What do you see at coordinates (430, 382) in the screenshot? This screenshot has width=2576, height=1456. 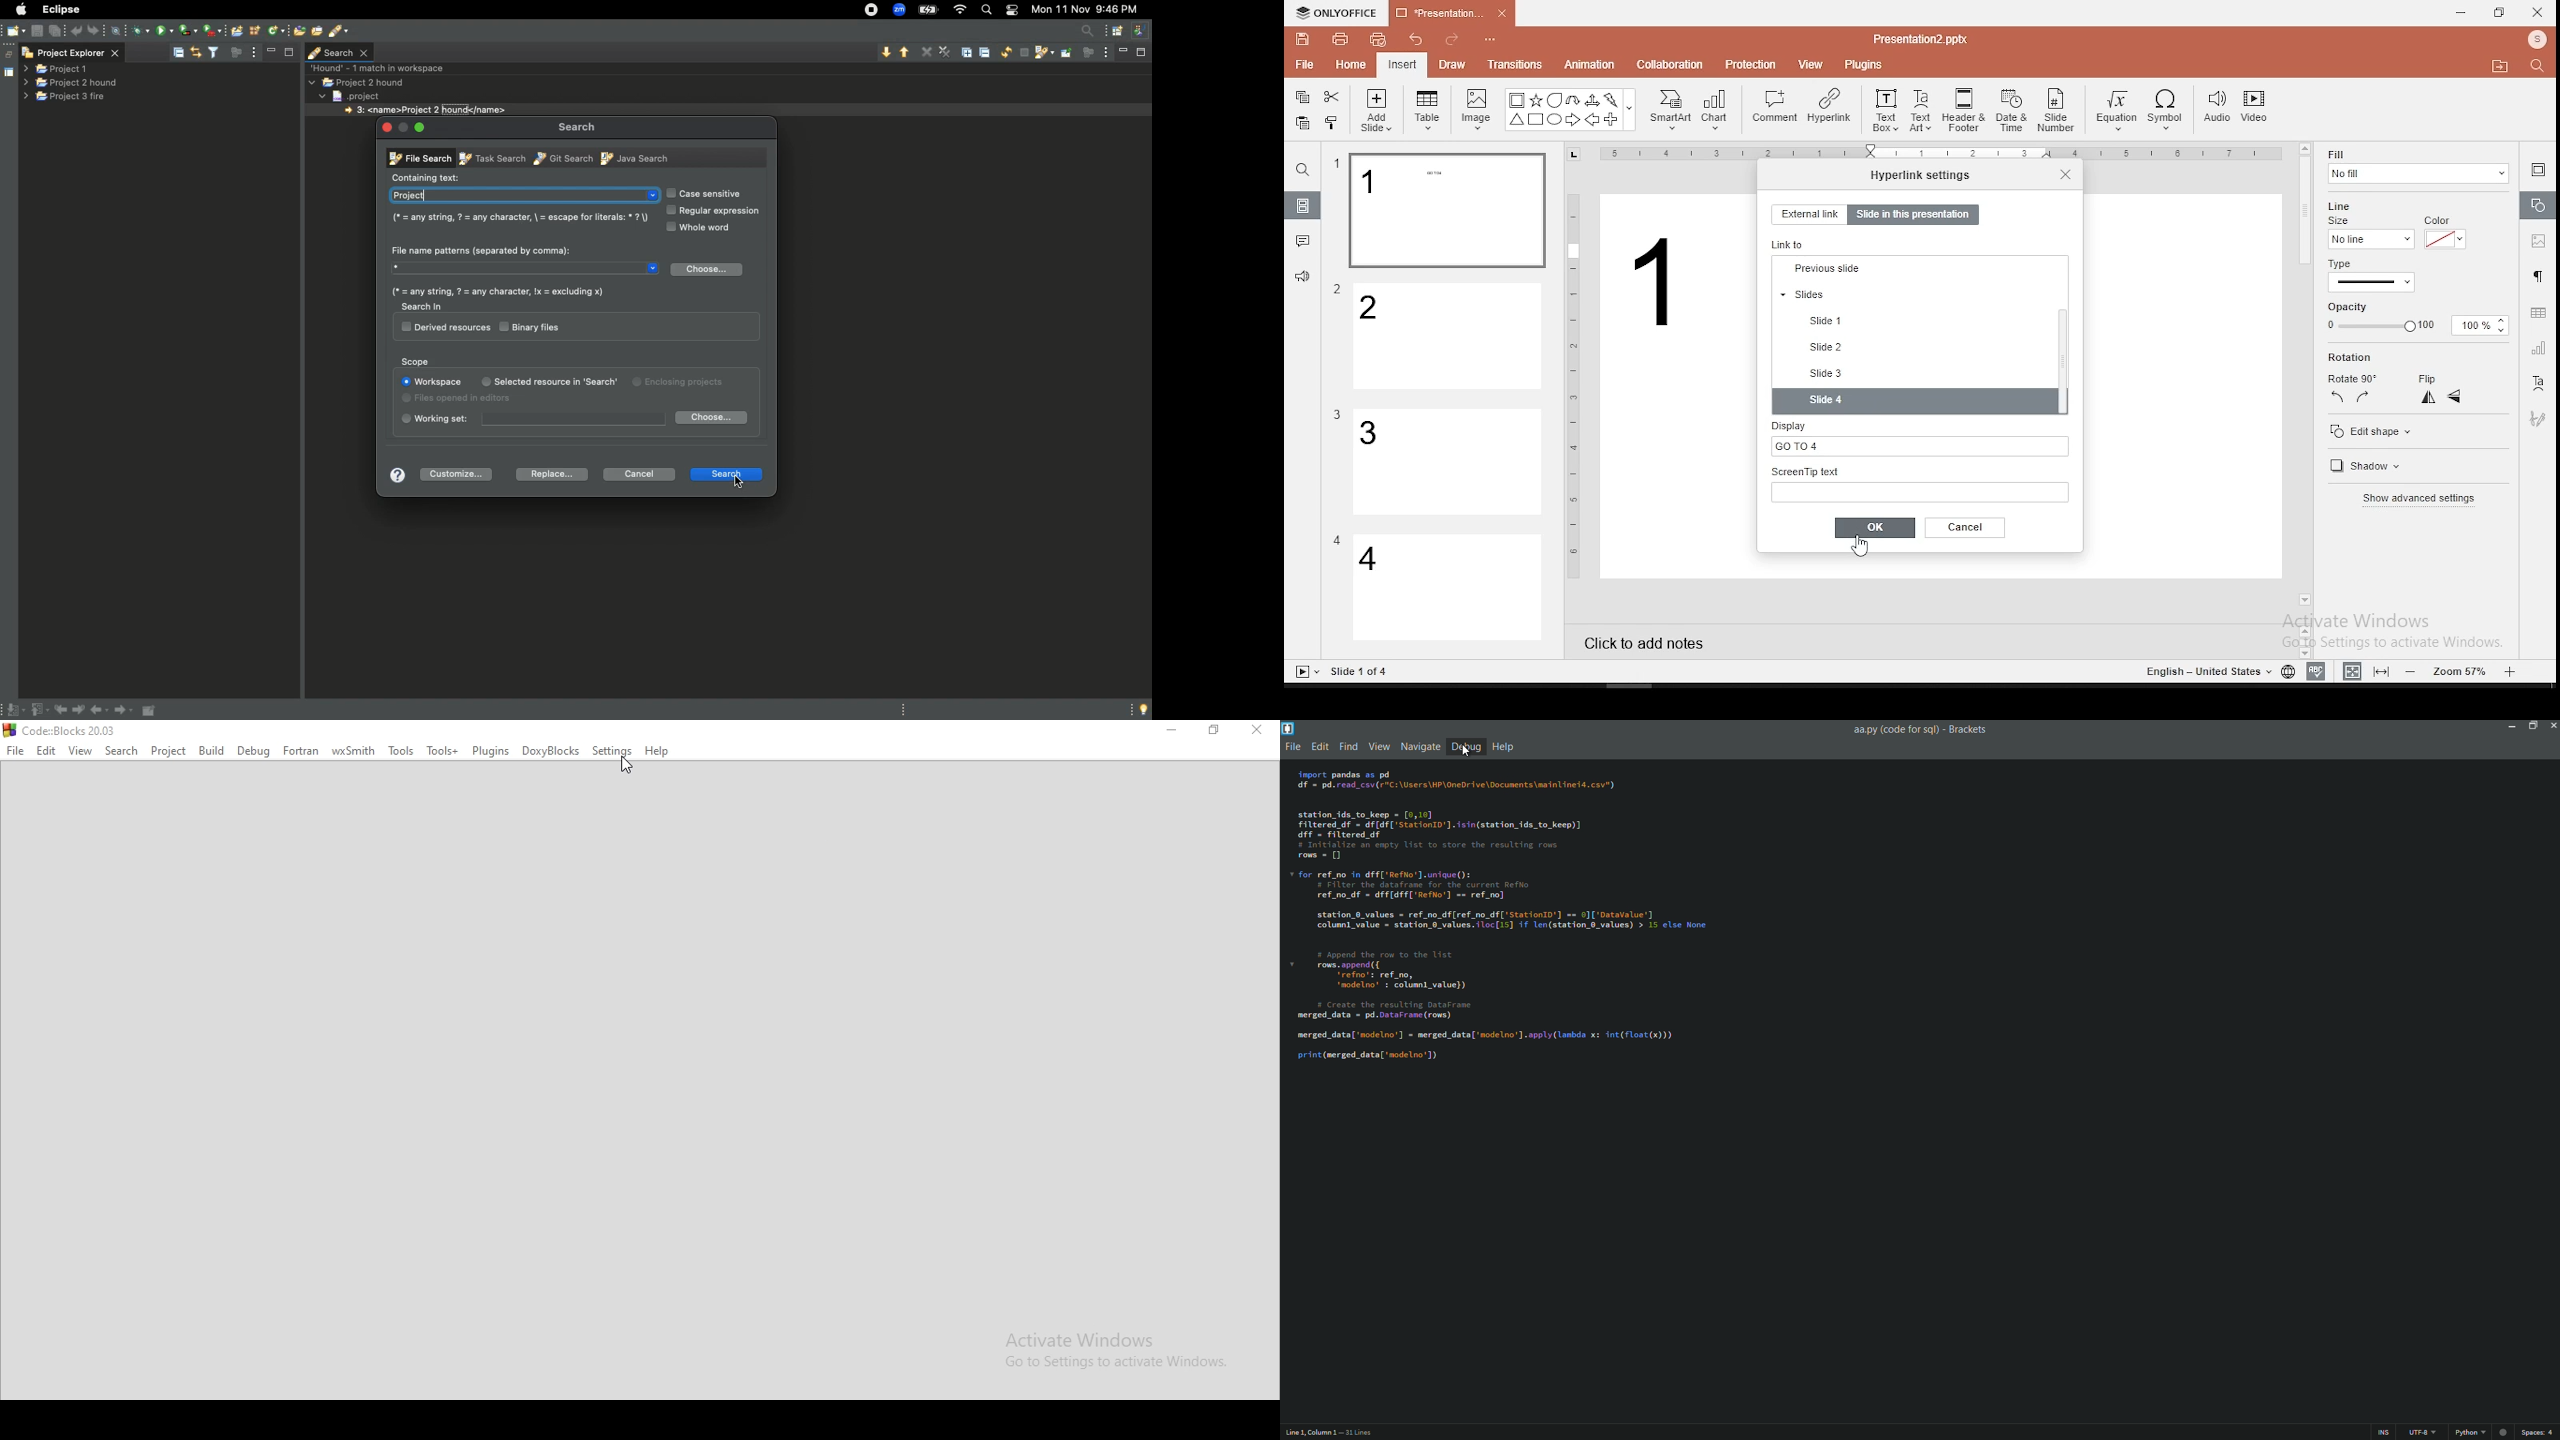 I see `Workspace` at bounding box center [430, 382].